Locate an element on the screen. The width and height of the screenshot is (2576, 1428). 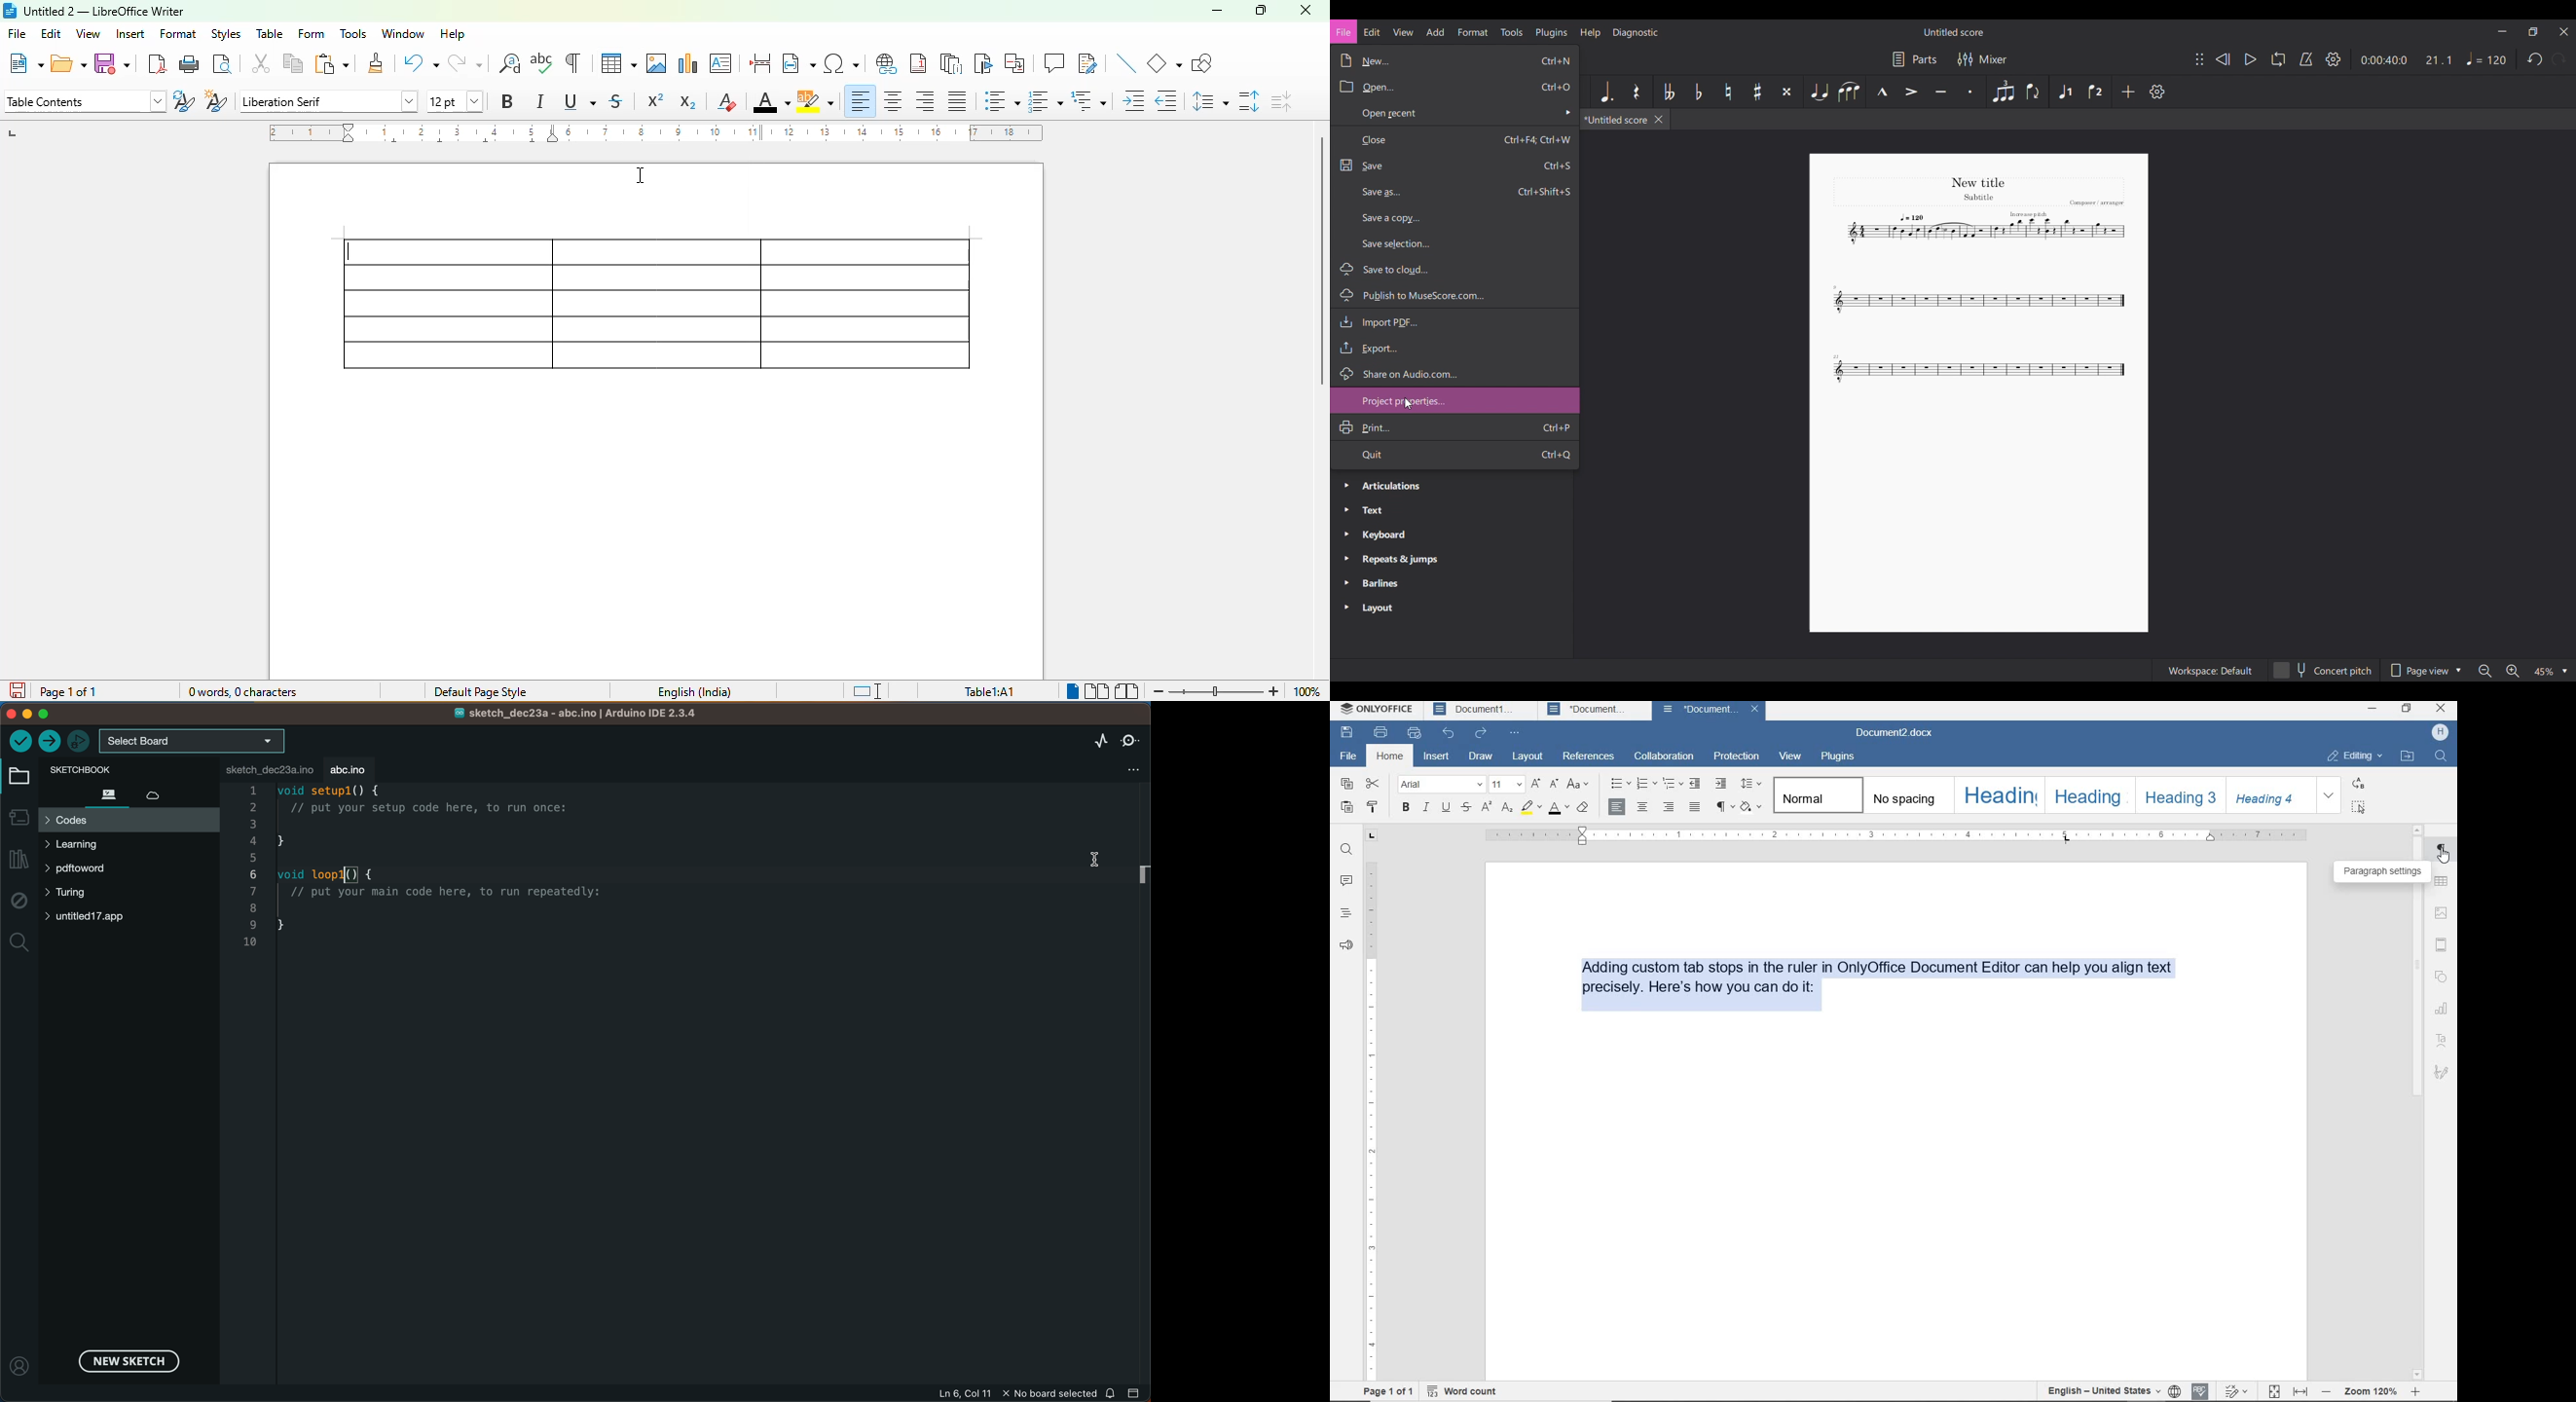
editing is located at coordinates (2353, 757).